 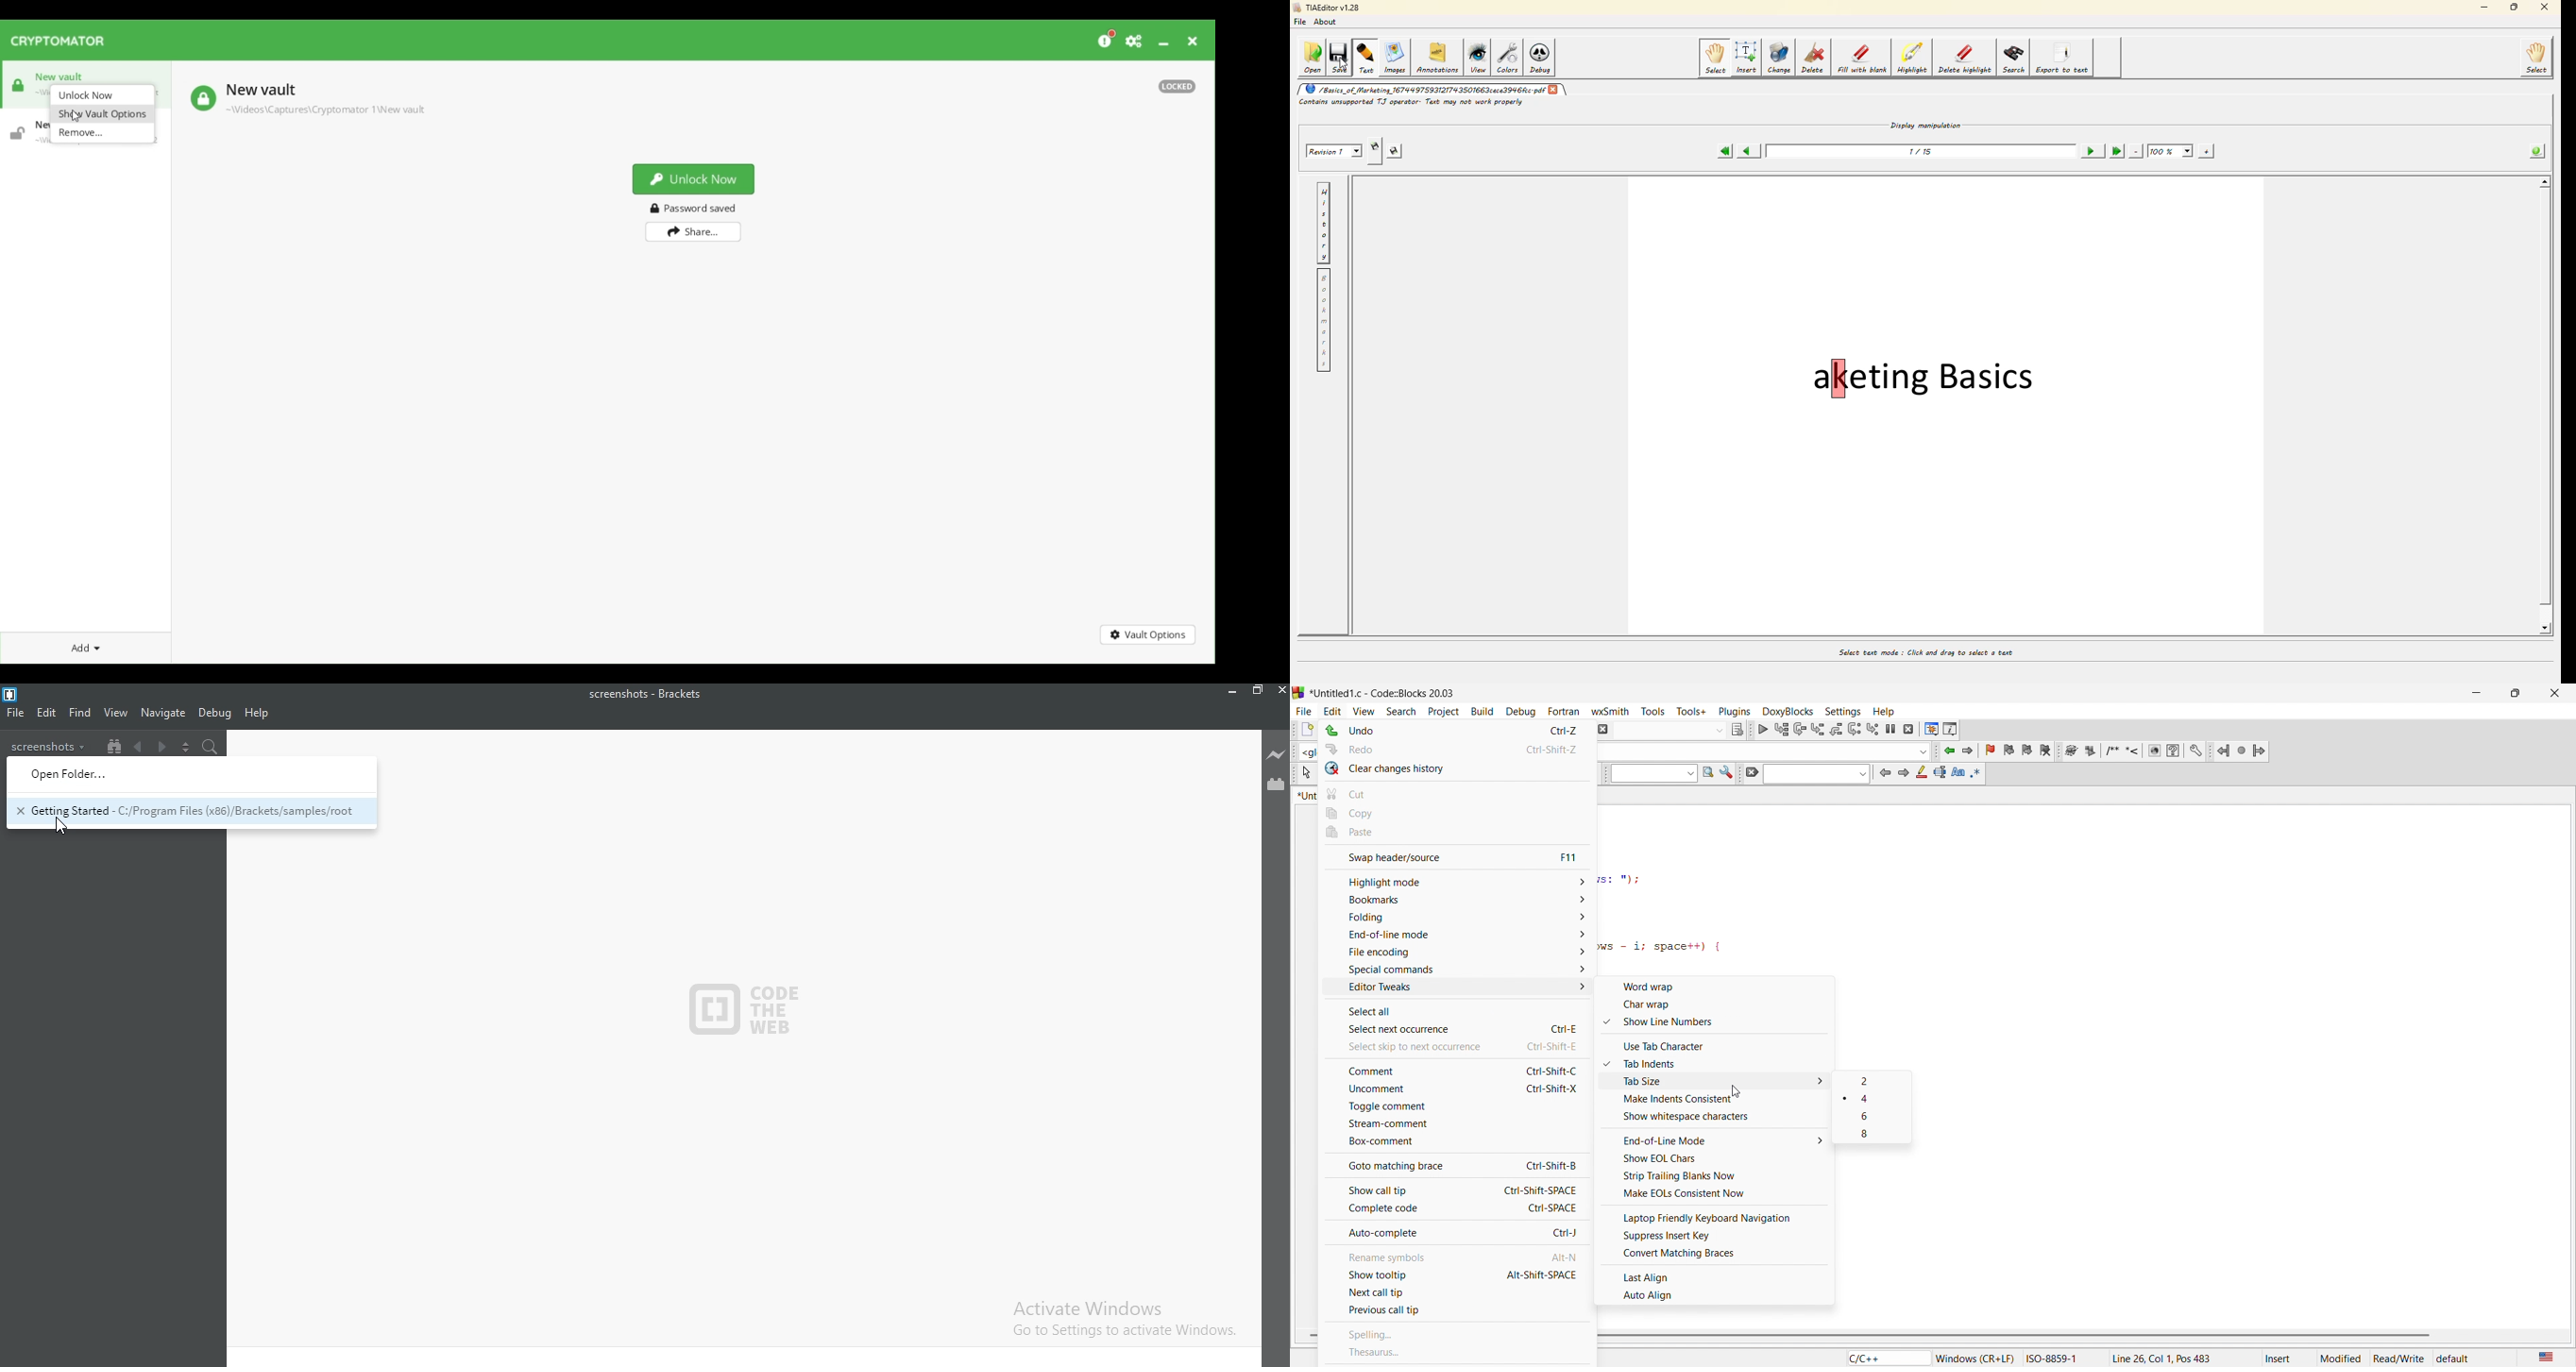 I want to click on Activate Windows. Go to settings to activate windows, so click(x=1113, y=1315).